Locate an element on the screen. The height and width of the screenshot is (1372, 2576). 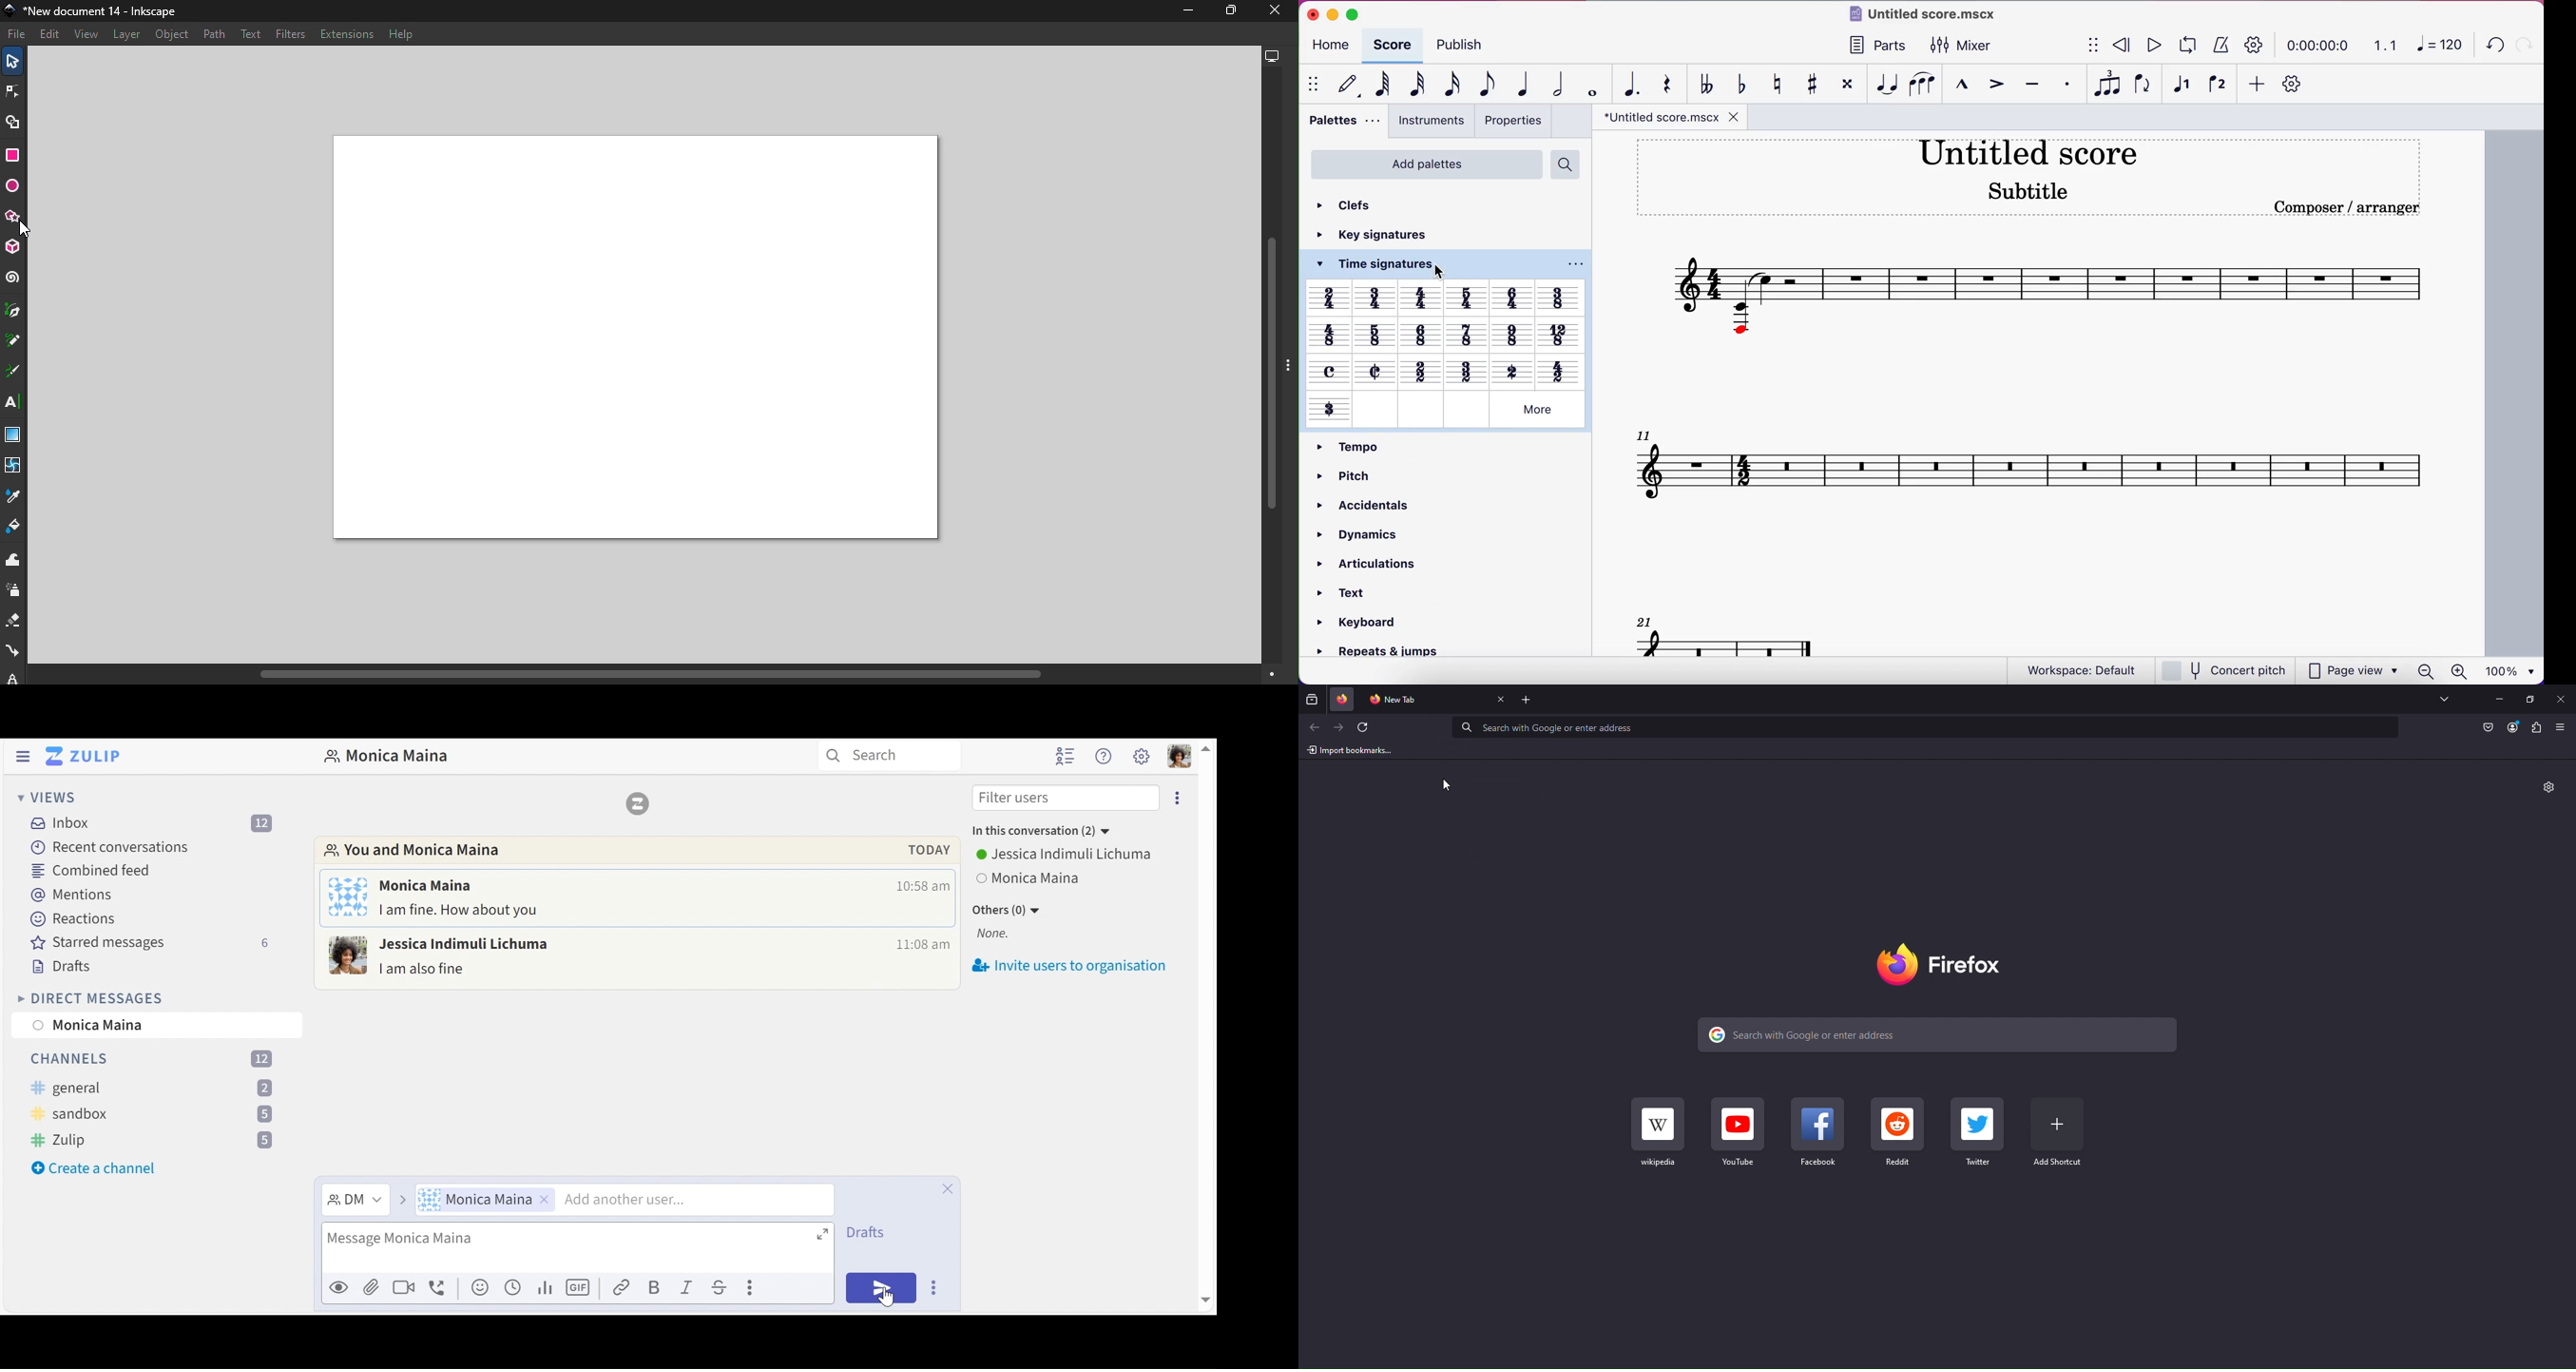
Add video call is located at coordinates (406, 1285).